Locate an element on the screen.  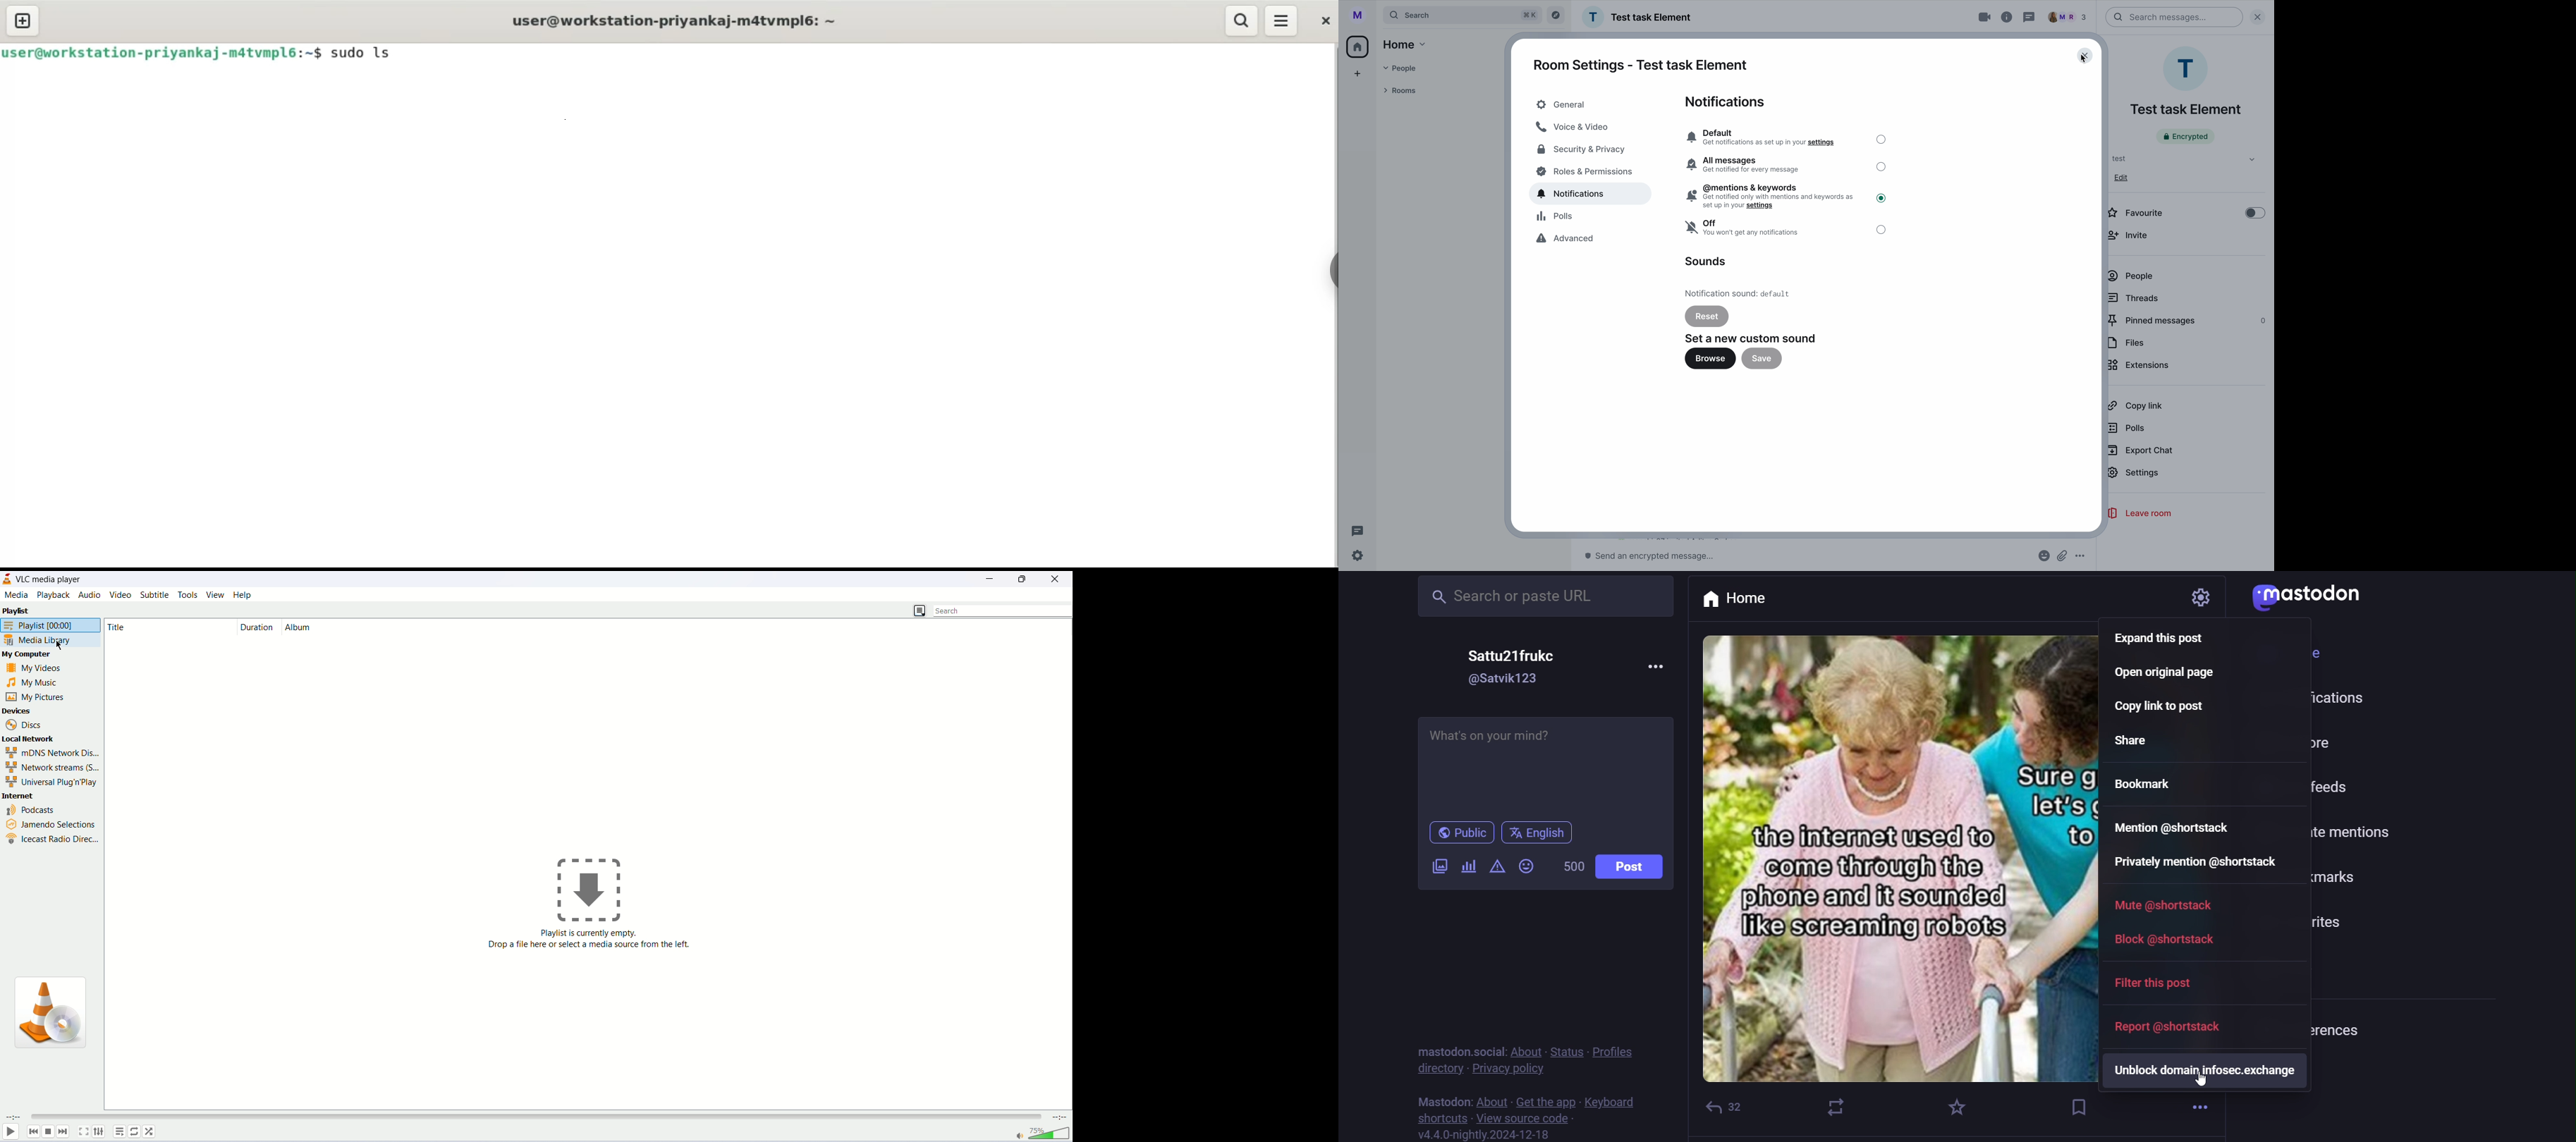
podcasts is located at coordinates (33, 810).